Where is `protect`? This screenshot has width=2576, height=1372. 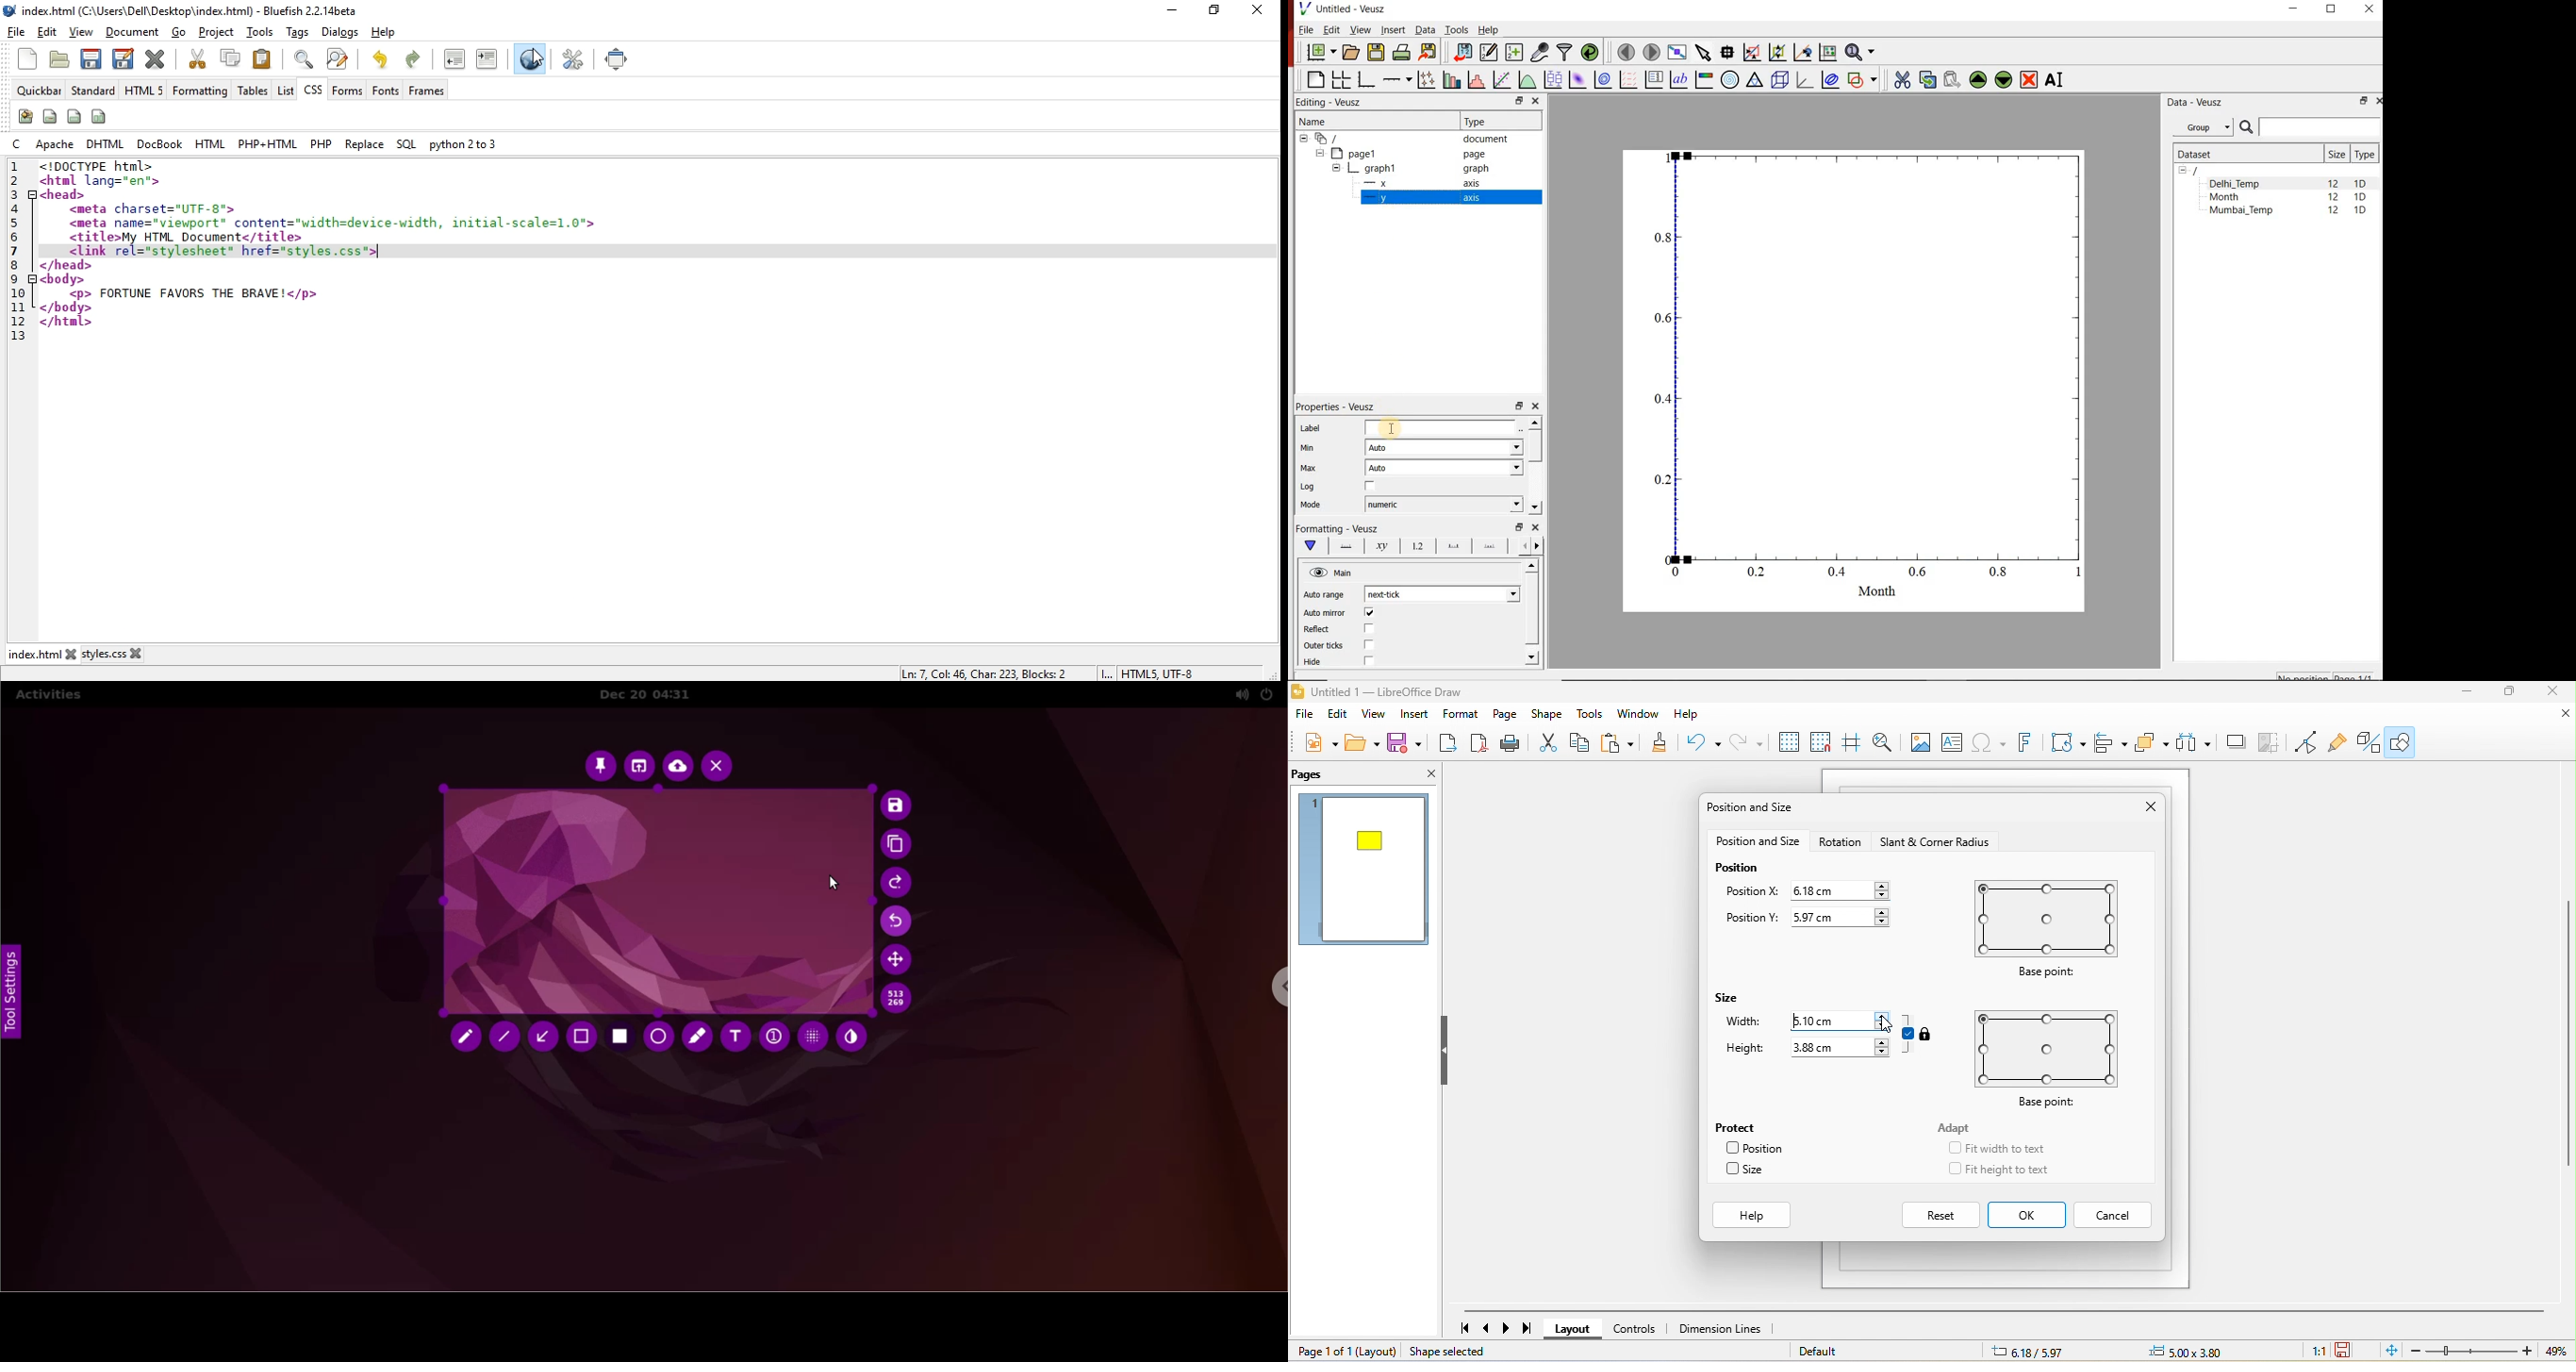 protect is located at coordinates (1745, 1125).